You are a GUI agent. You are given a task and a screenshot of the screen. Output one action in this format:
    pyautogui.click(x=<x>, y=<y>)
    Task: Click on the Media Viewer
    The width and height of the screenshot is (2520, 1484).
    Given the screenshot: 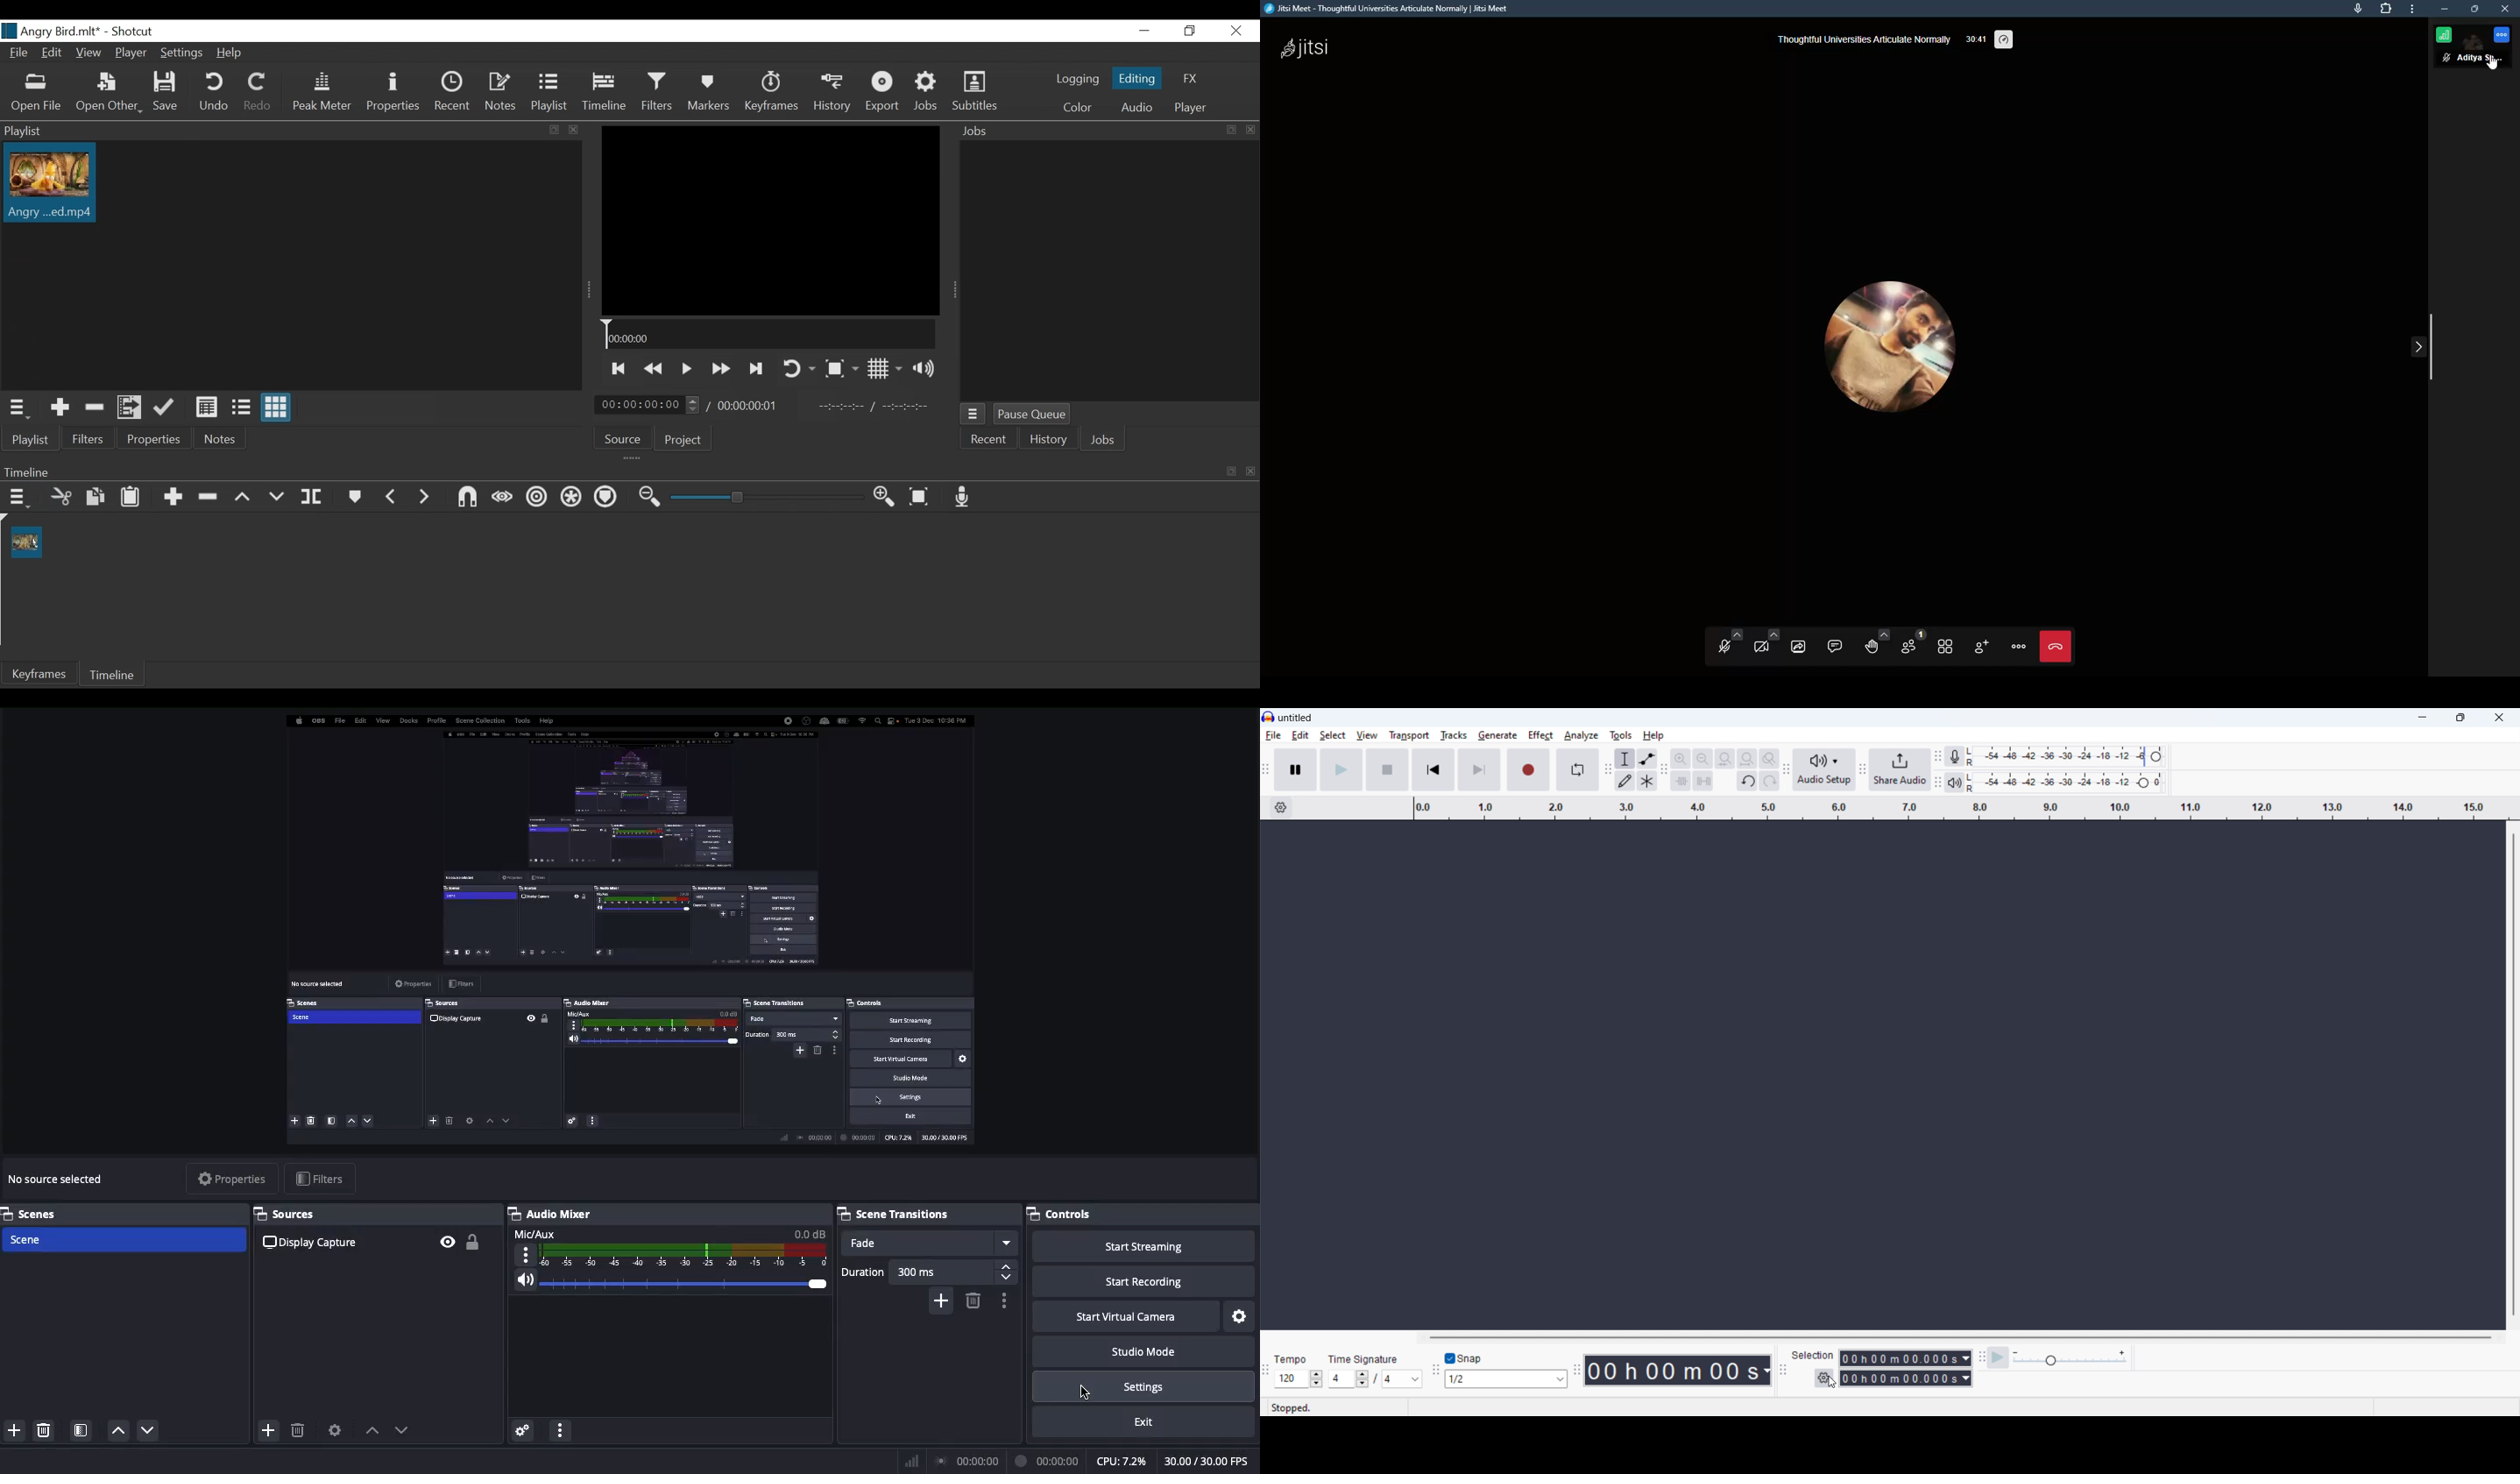 What is the action you would take?
    pyautogui.click(x=770, y=221)
    